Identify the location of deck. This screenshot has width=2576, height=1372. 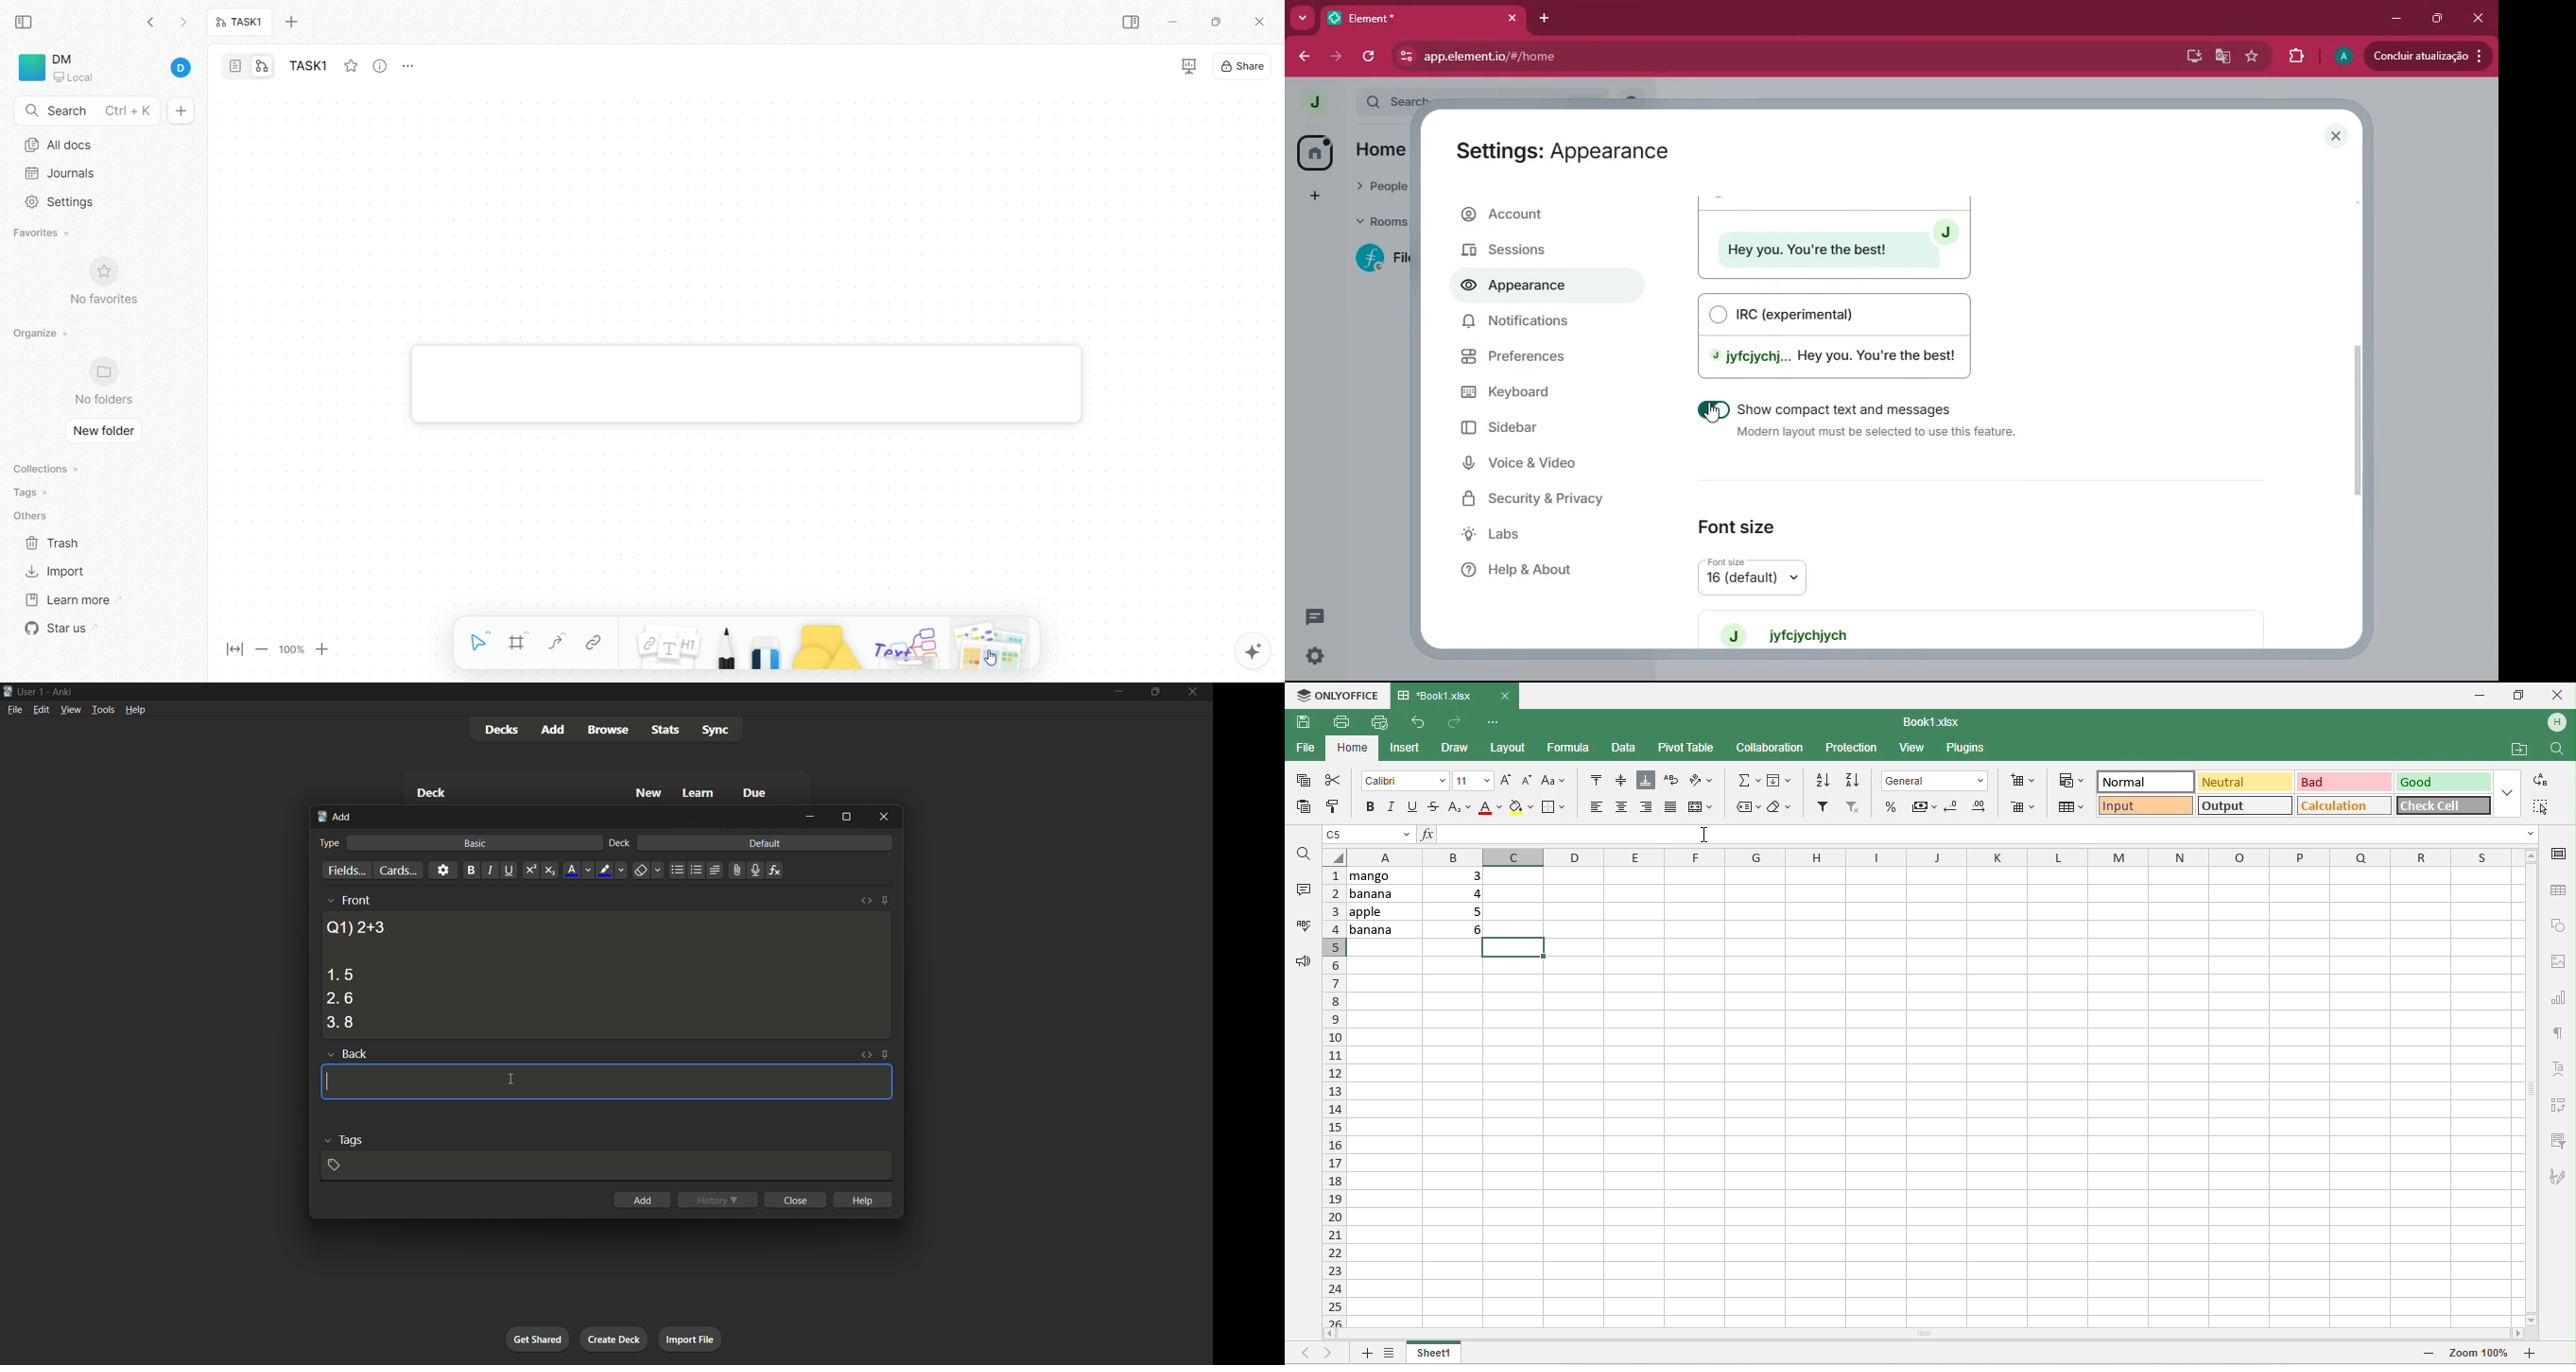
(620, 844).